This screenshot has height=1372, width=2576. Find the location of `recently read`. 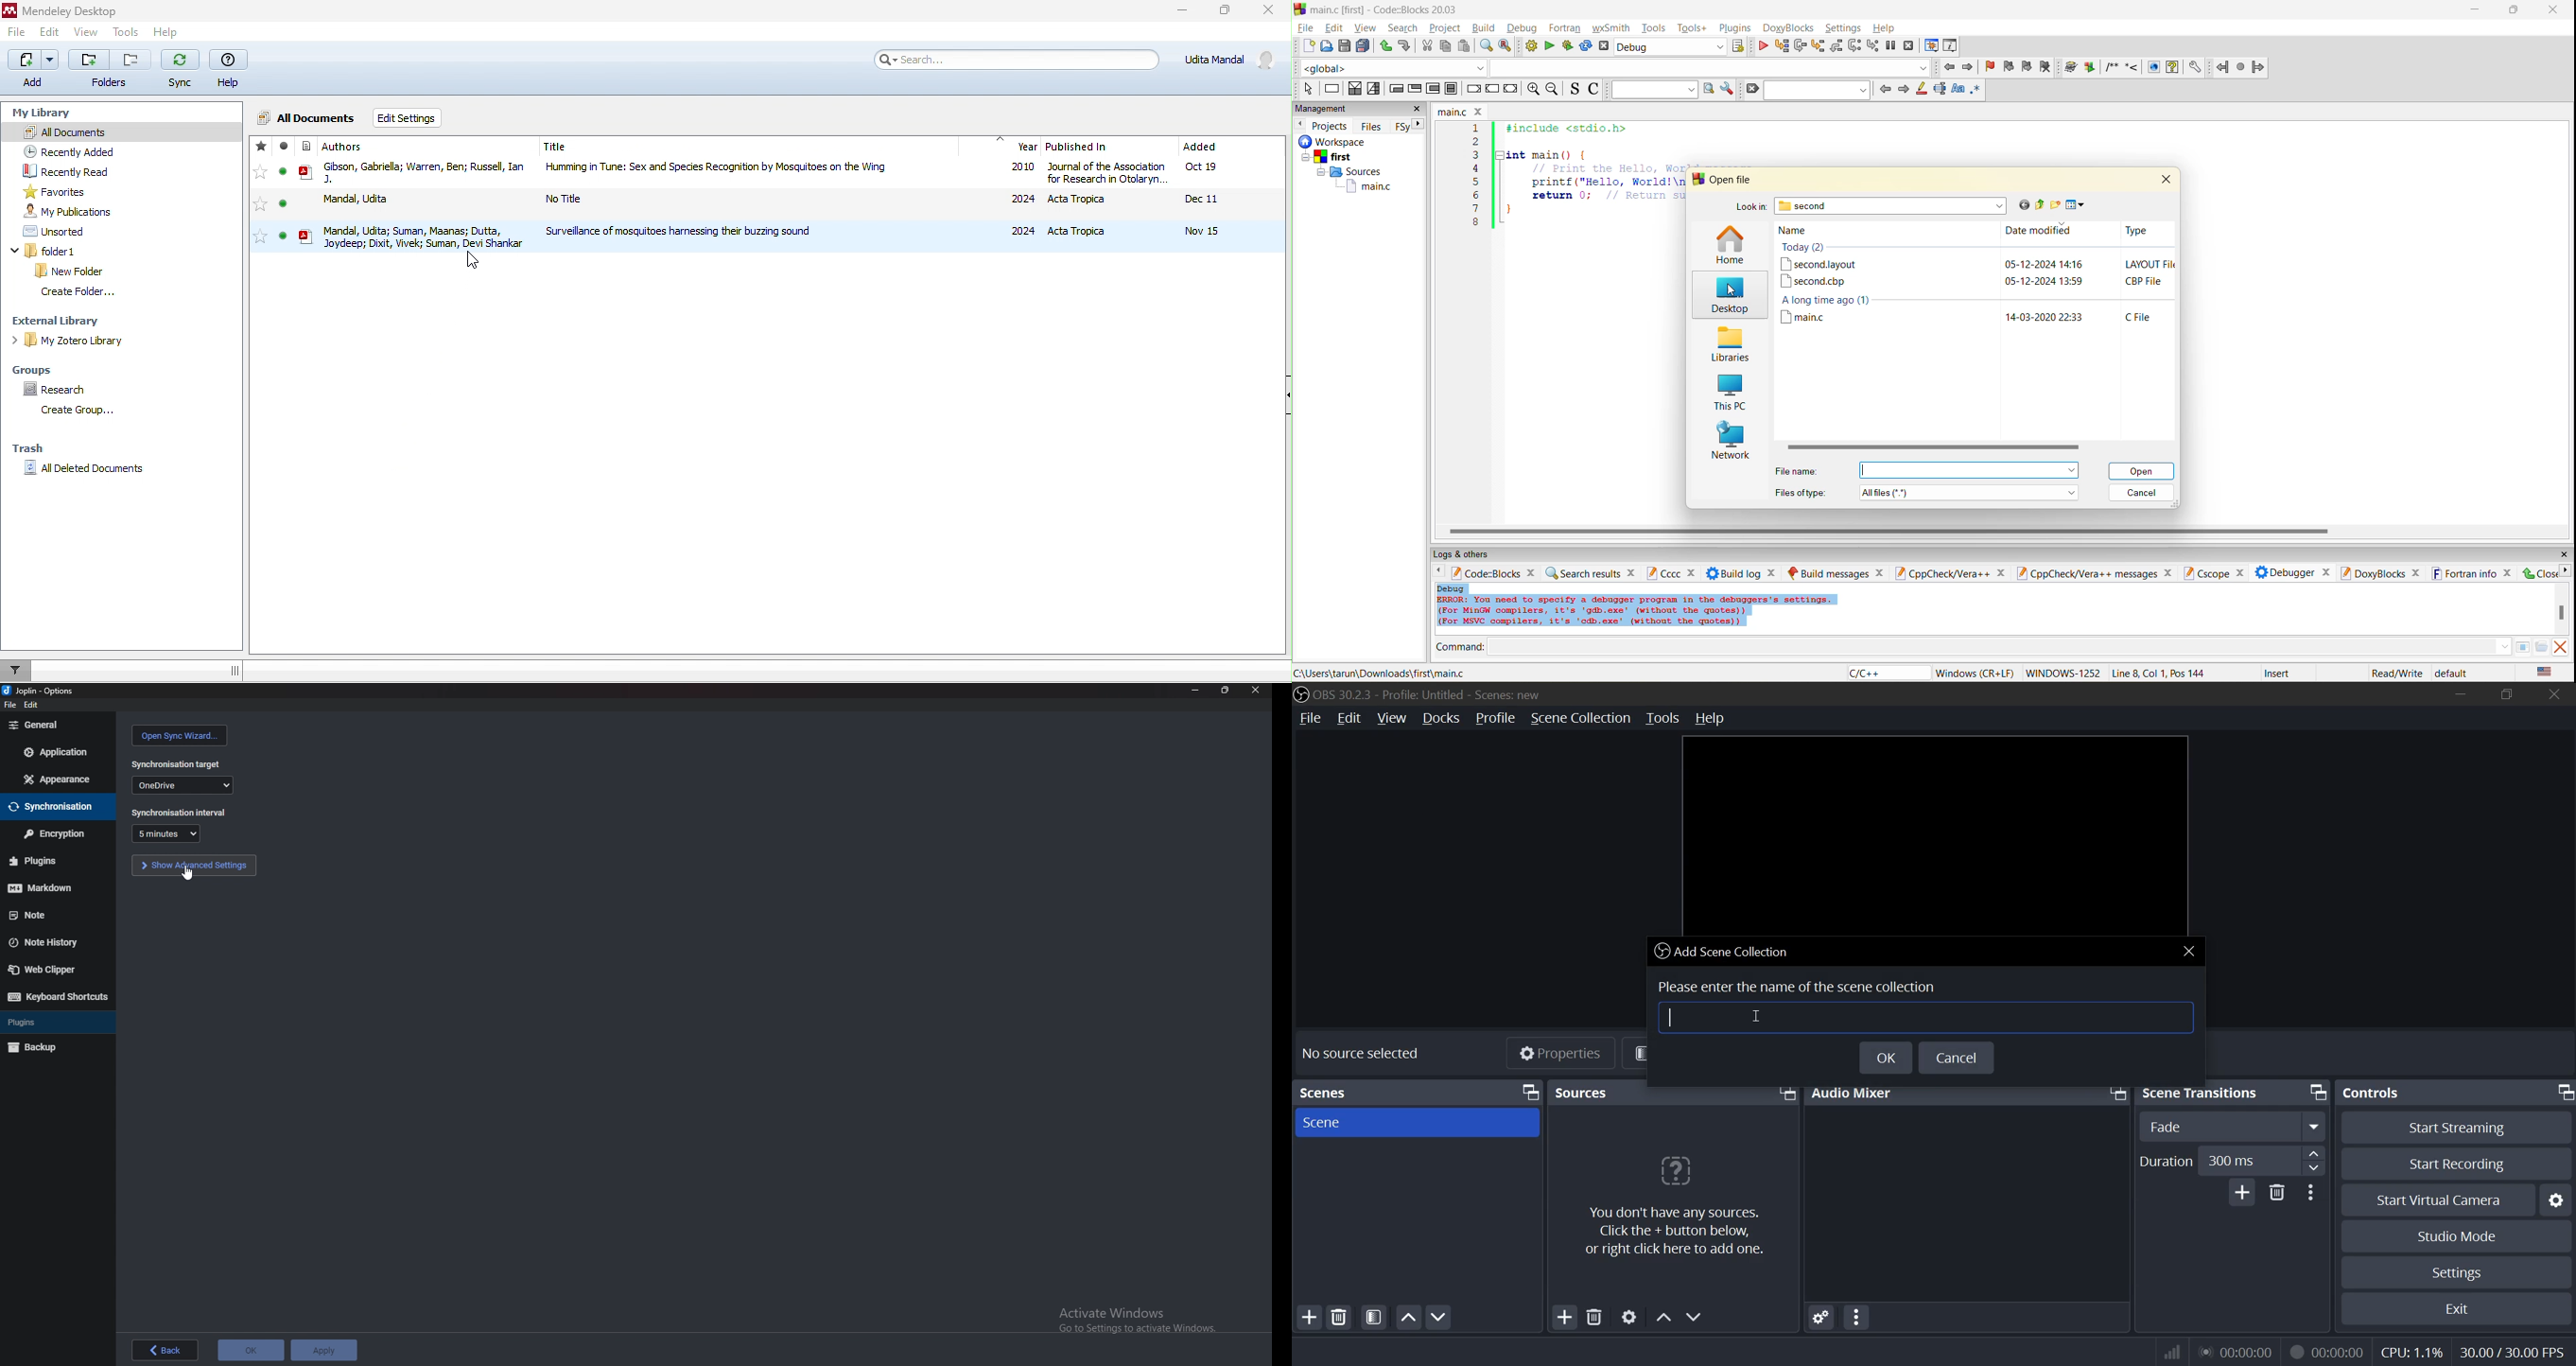

recently read is located at coordinates (68, 170).